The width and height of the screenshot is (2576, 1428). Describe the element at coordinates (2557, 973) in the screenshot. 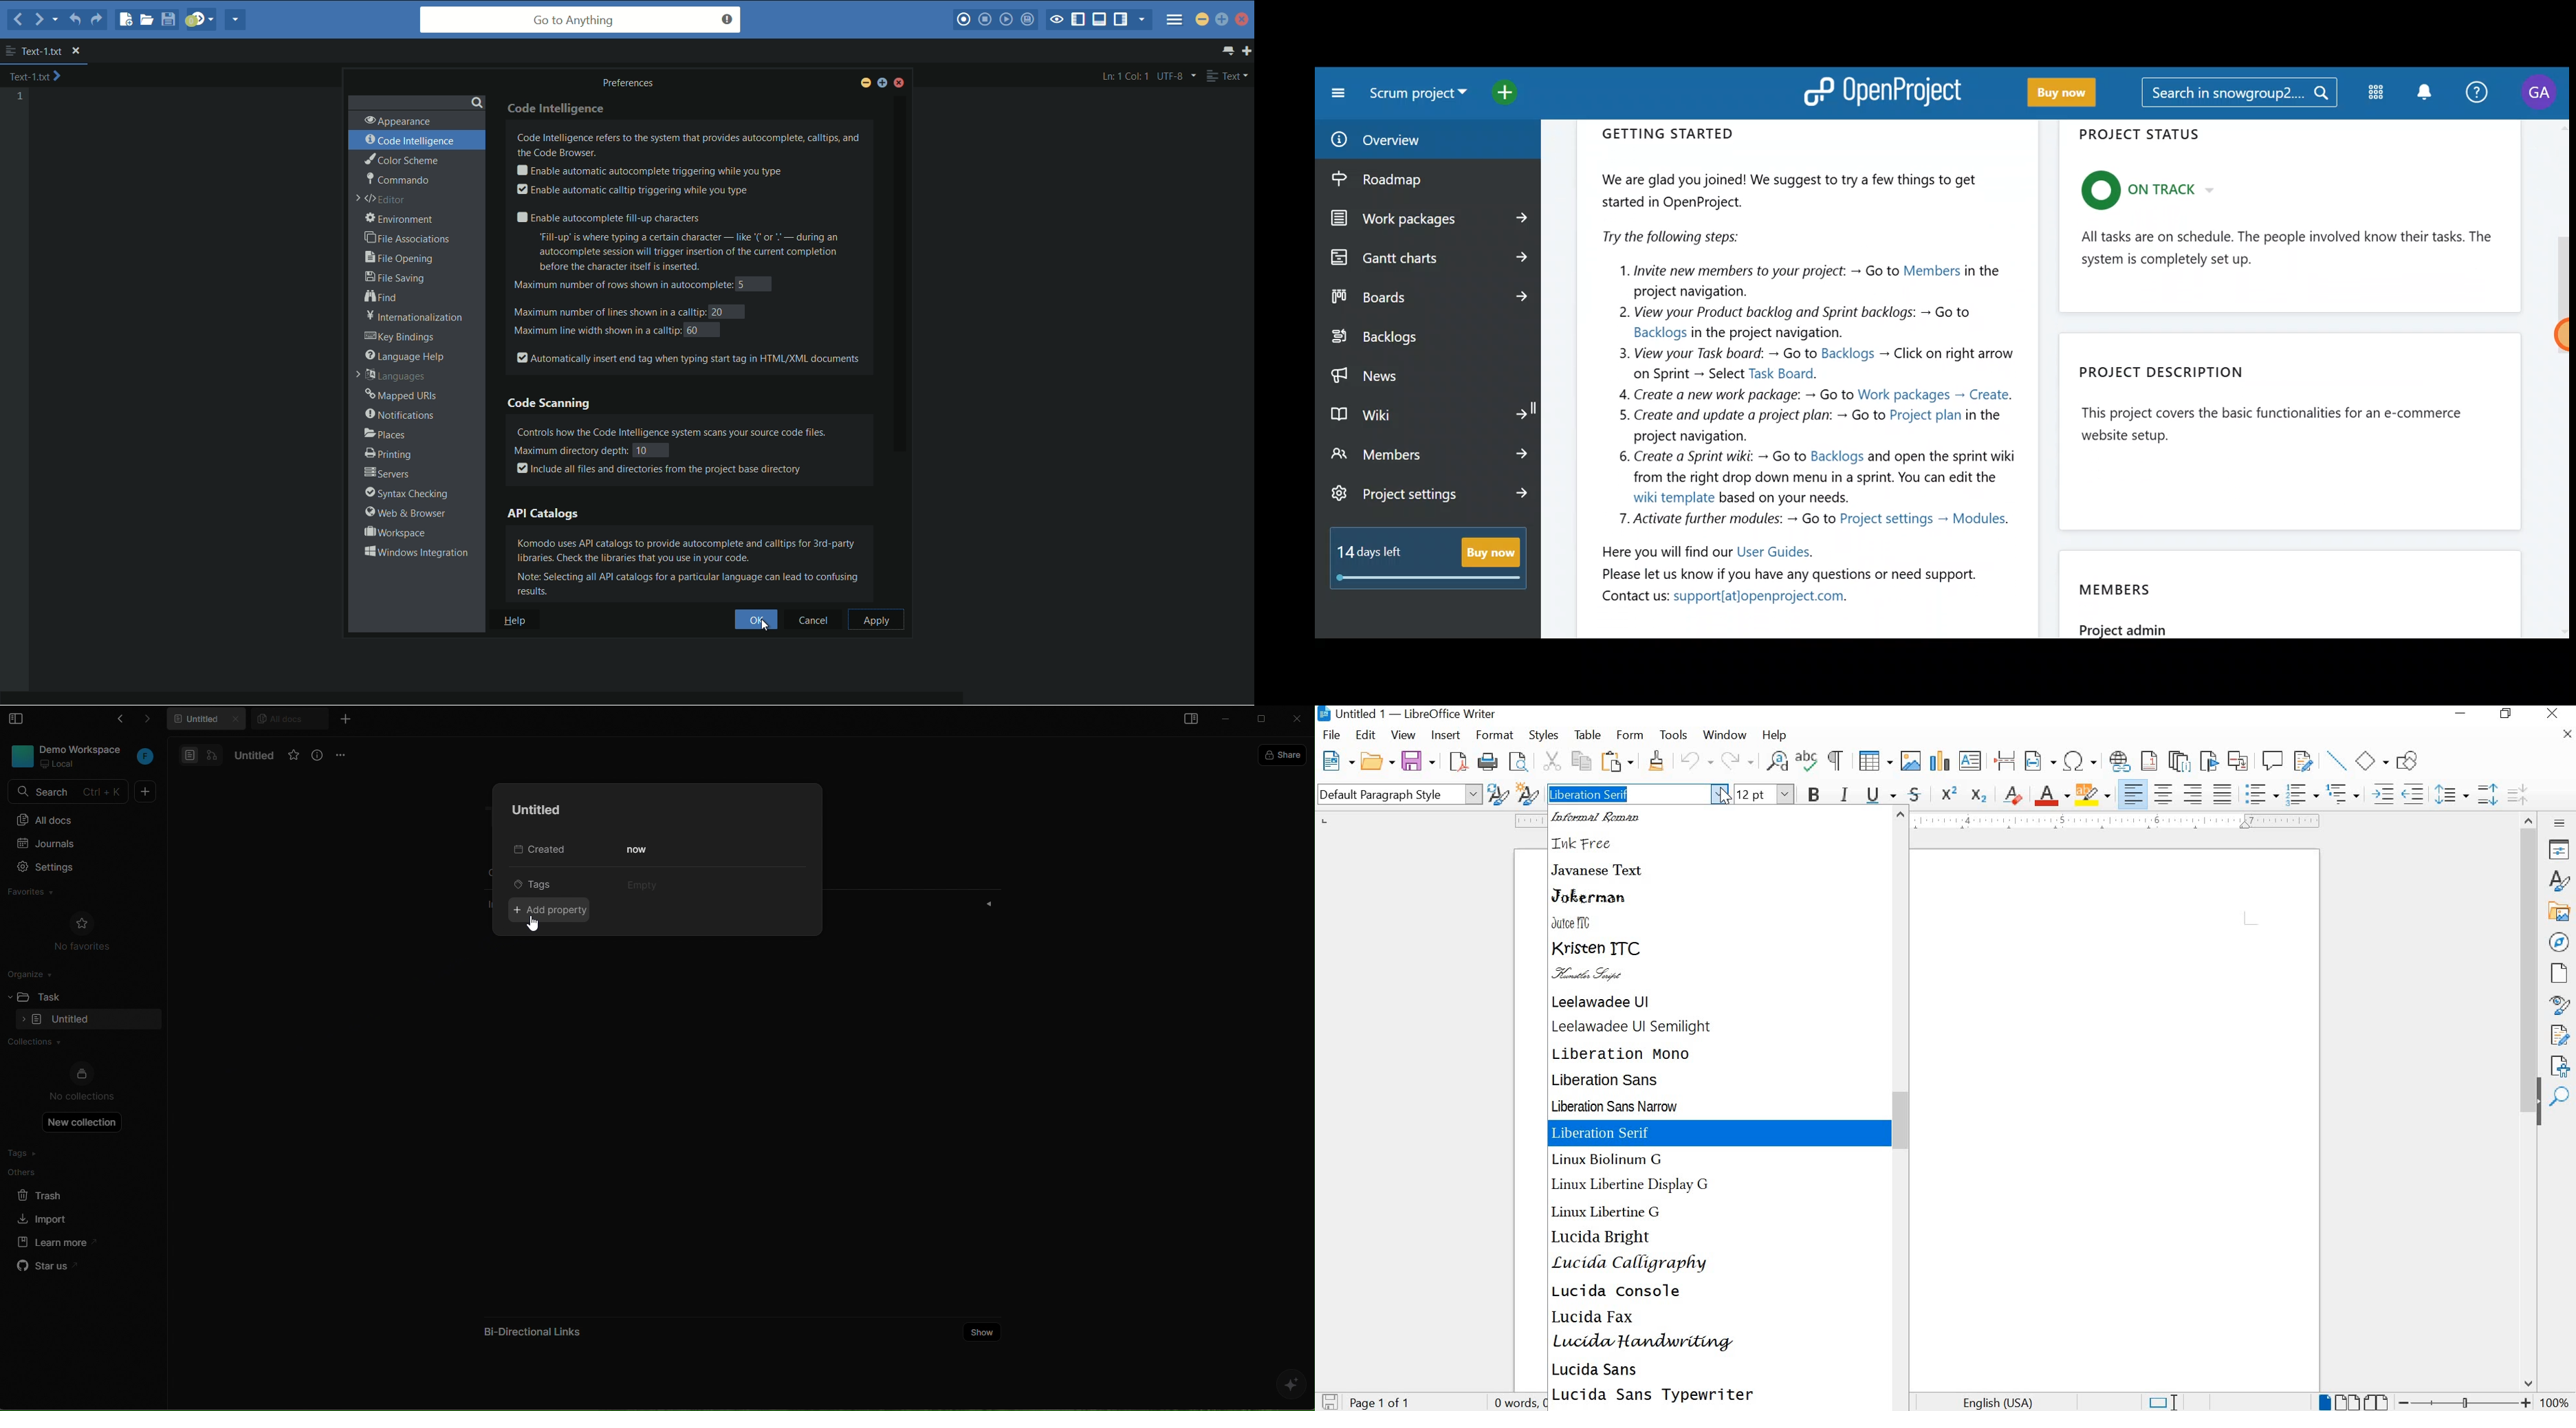

I see `PAGE` at that location.